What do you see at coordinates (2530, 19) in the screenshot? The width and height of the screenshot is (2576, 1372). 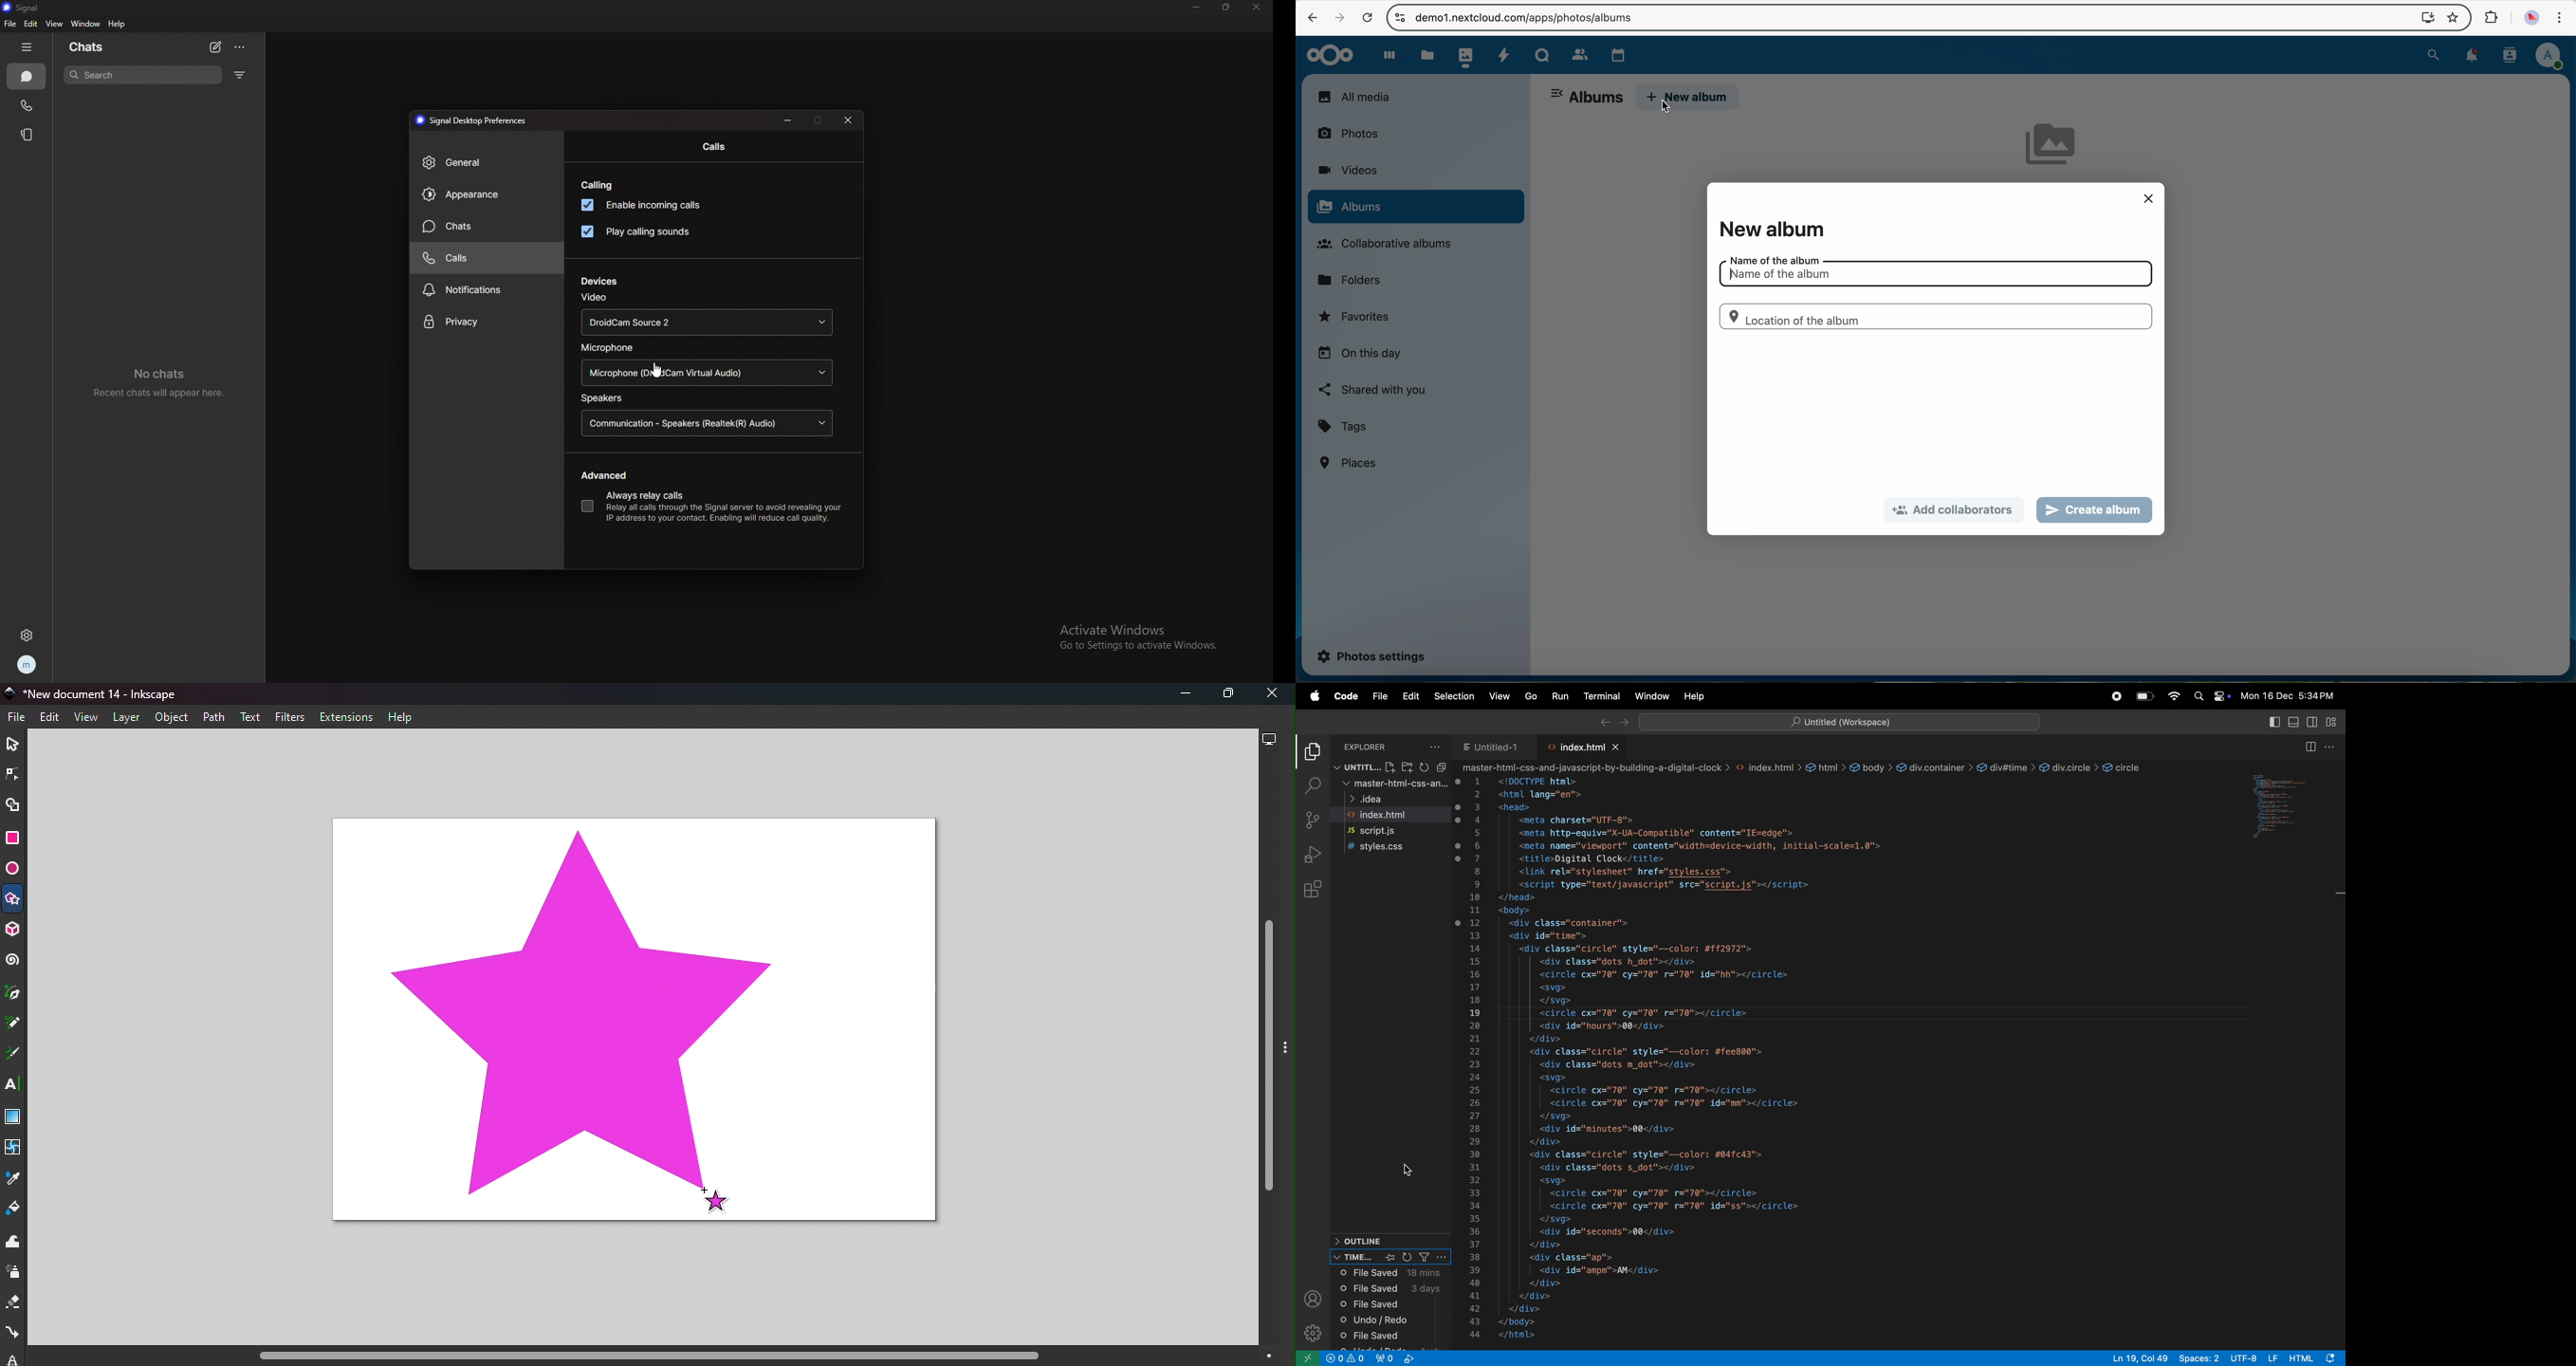 I see `profile picture` at bounding box center [2530, 19].